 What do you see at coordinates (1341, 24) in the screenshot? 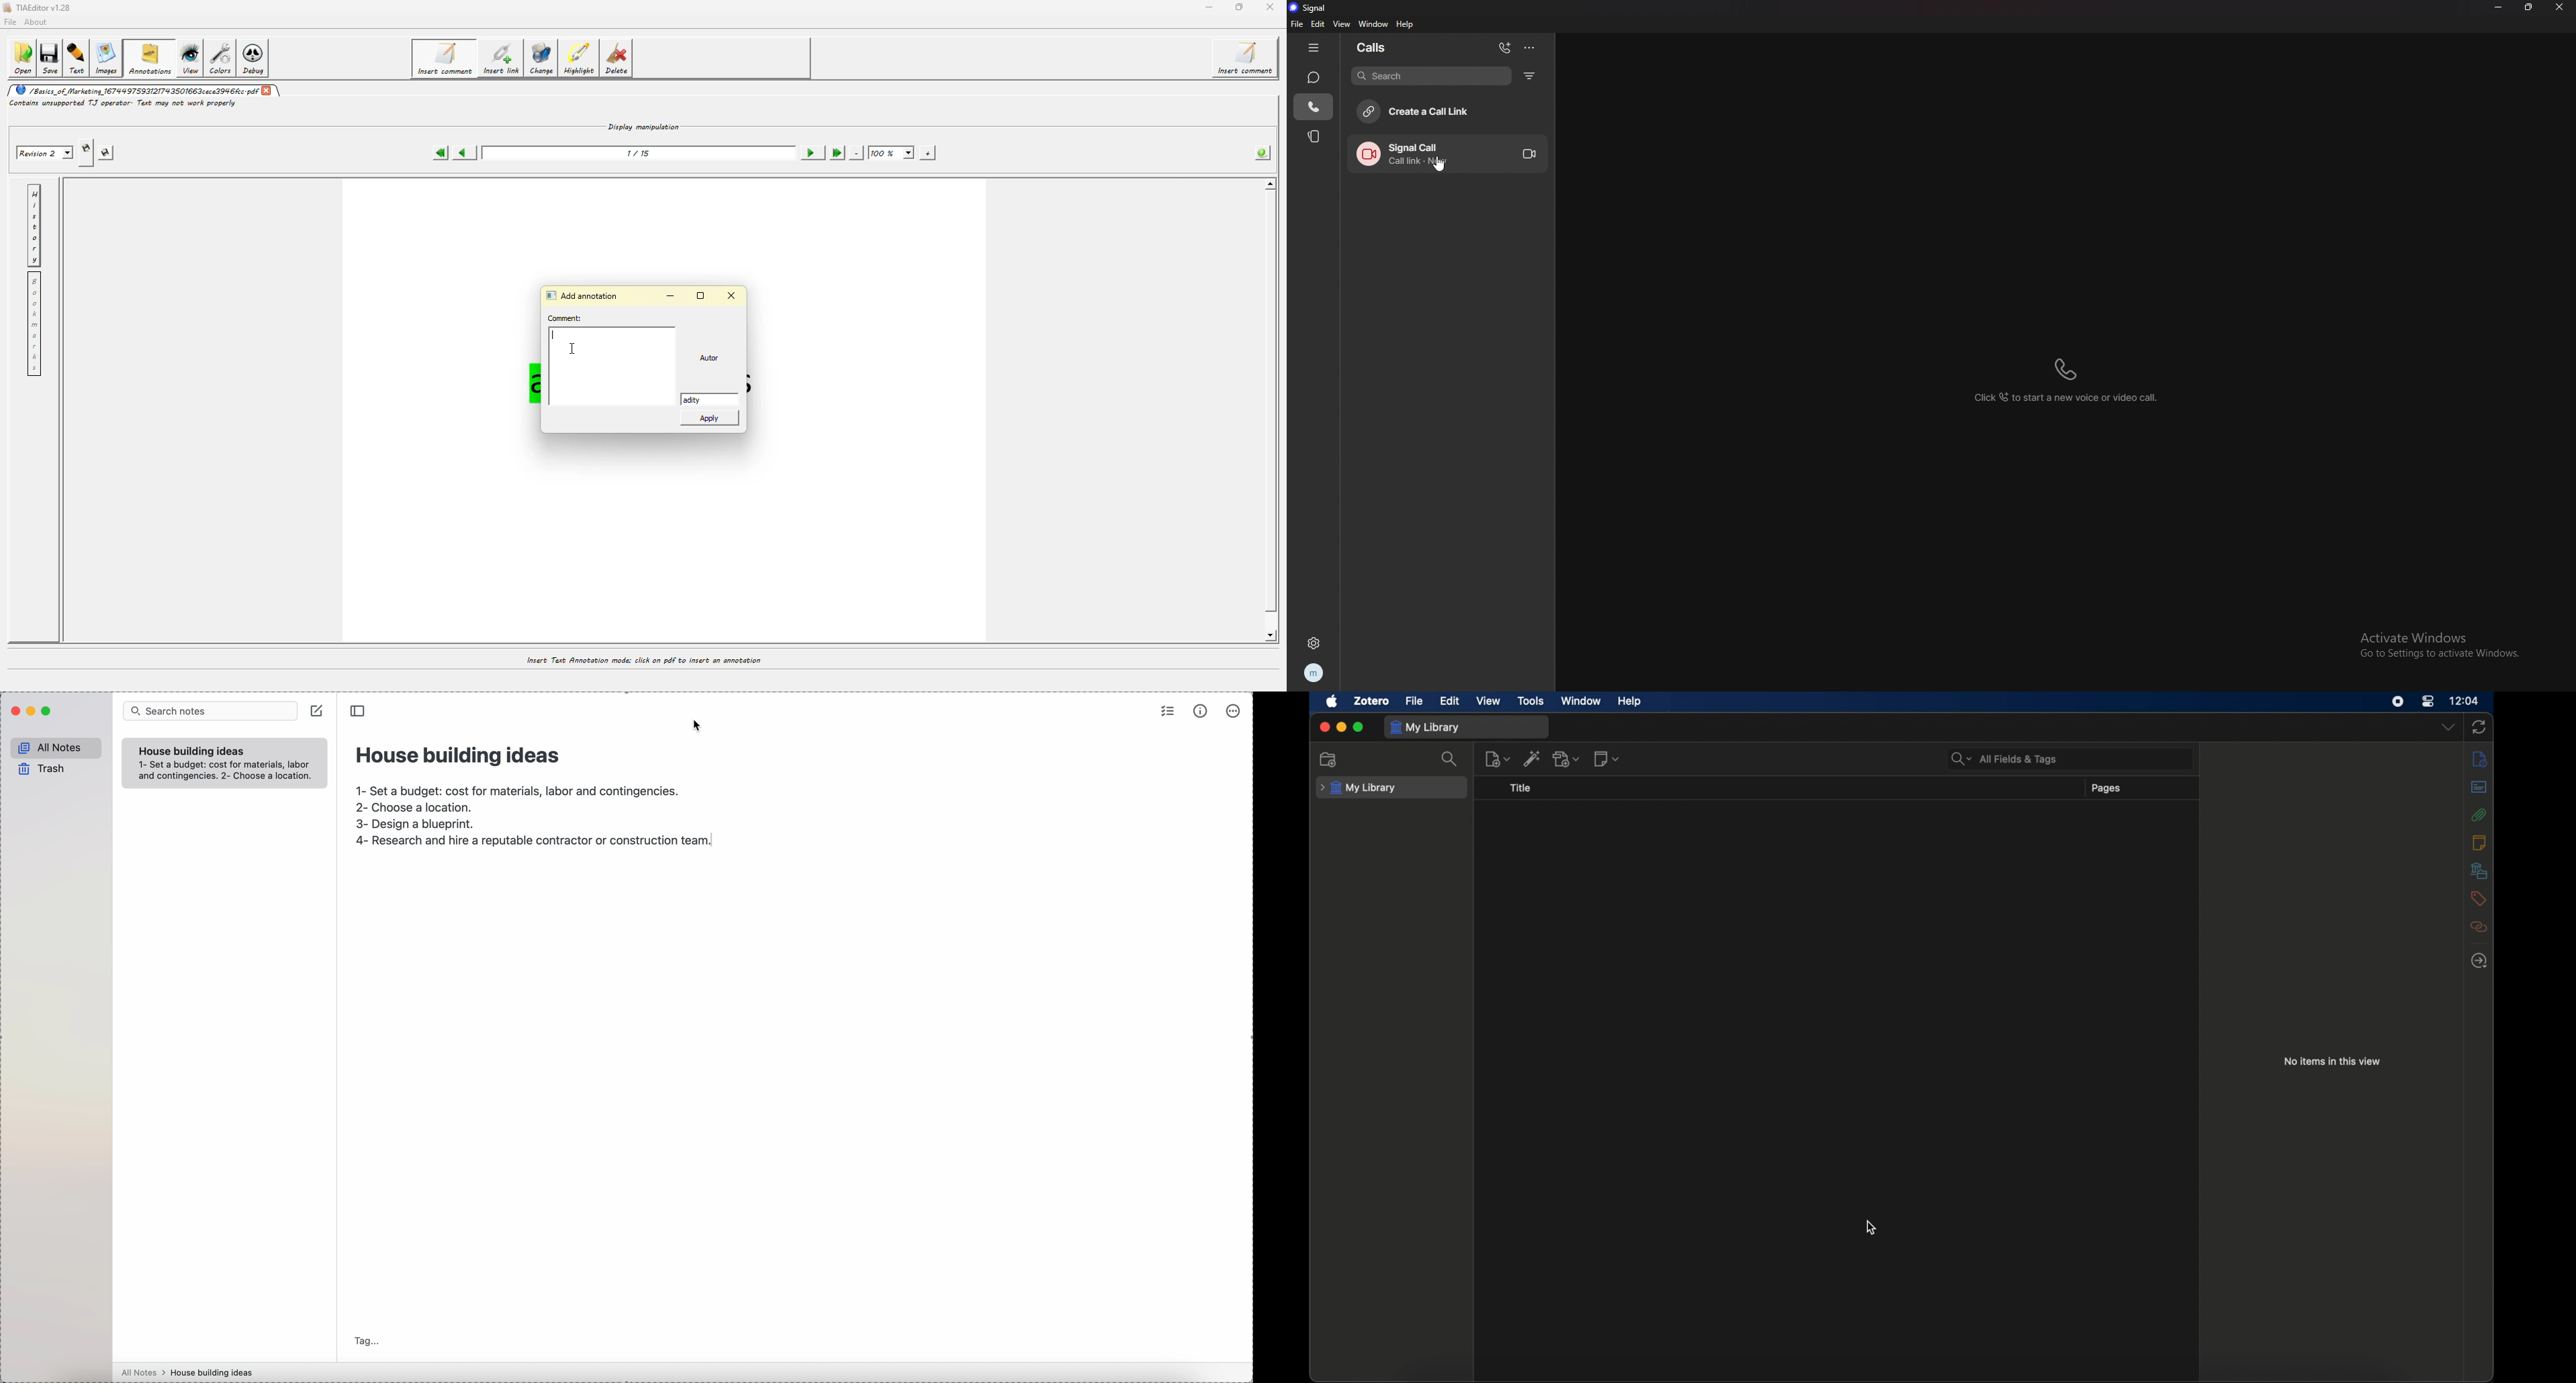
I see `view` at bounding box center [1341, 24].